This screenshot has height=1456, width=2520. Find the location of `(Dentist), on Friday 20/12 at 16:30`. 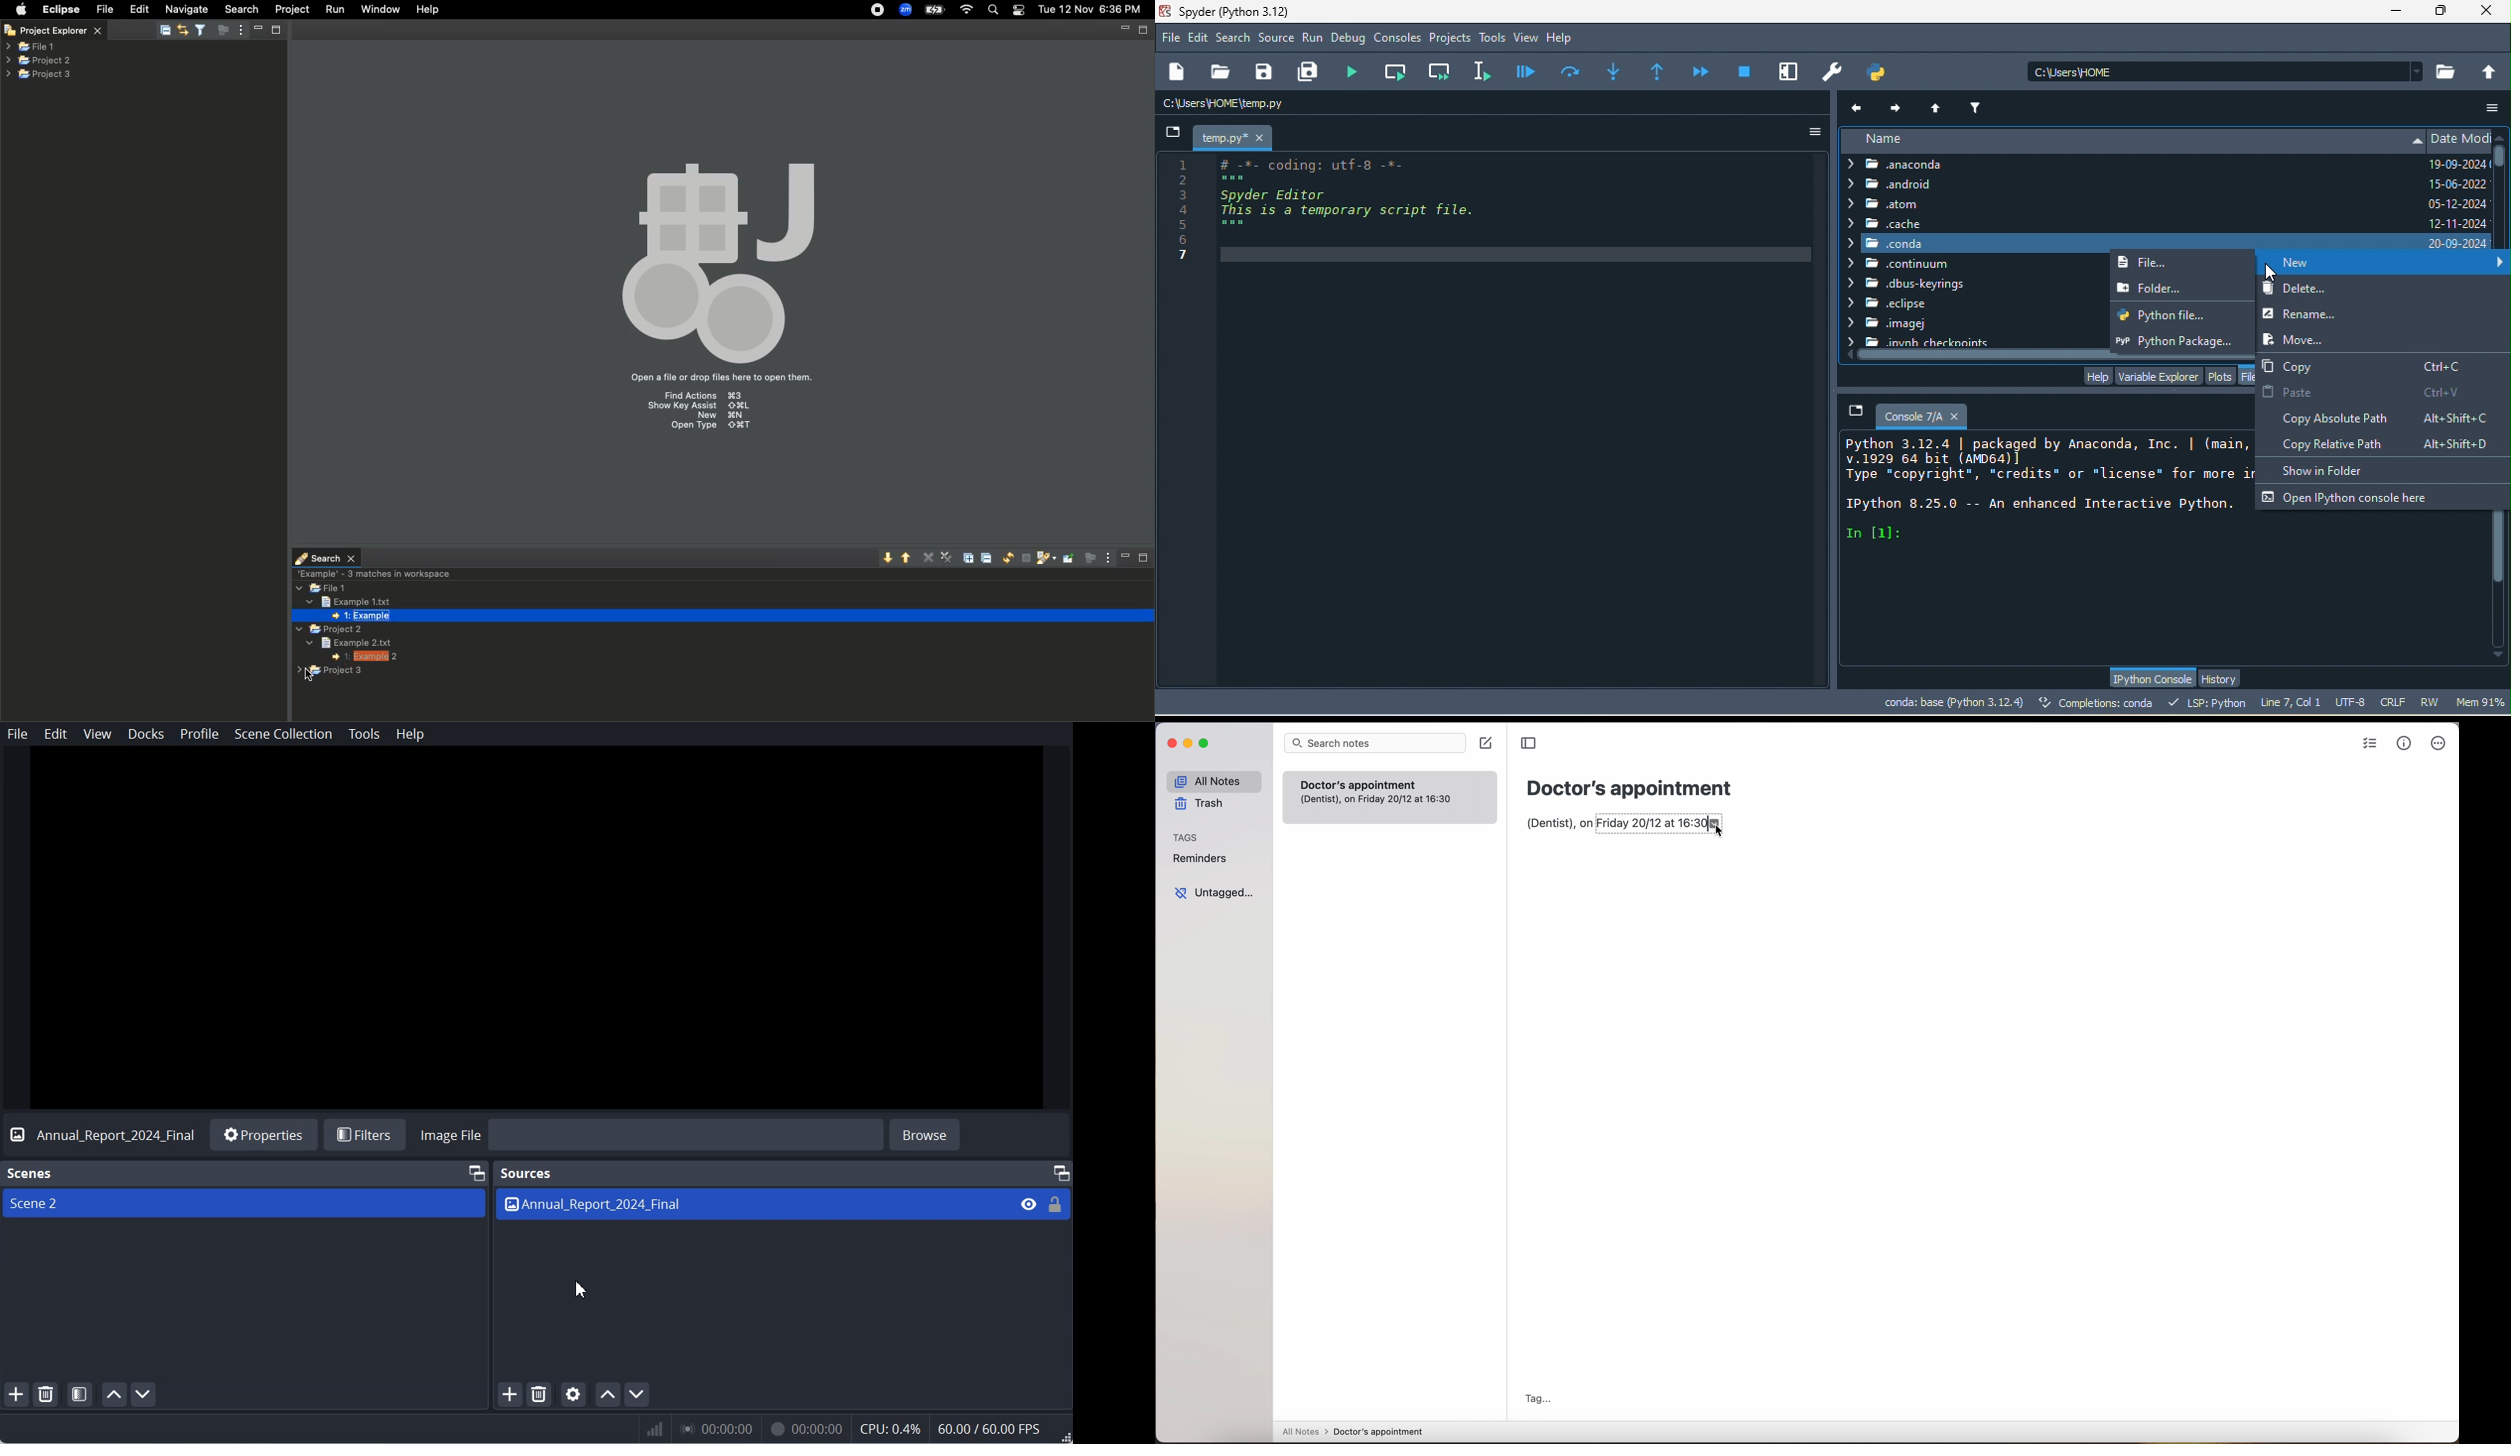

(Dentist), on Friday 20/12 at 16:30 is located at coordinates (1382, 804).